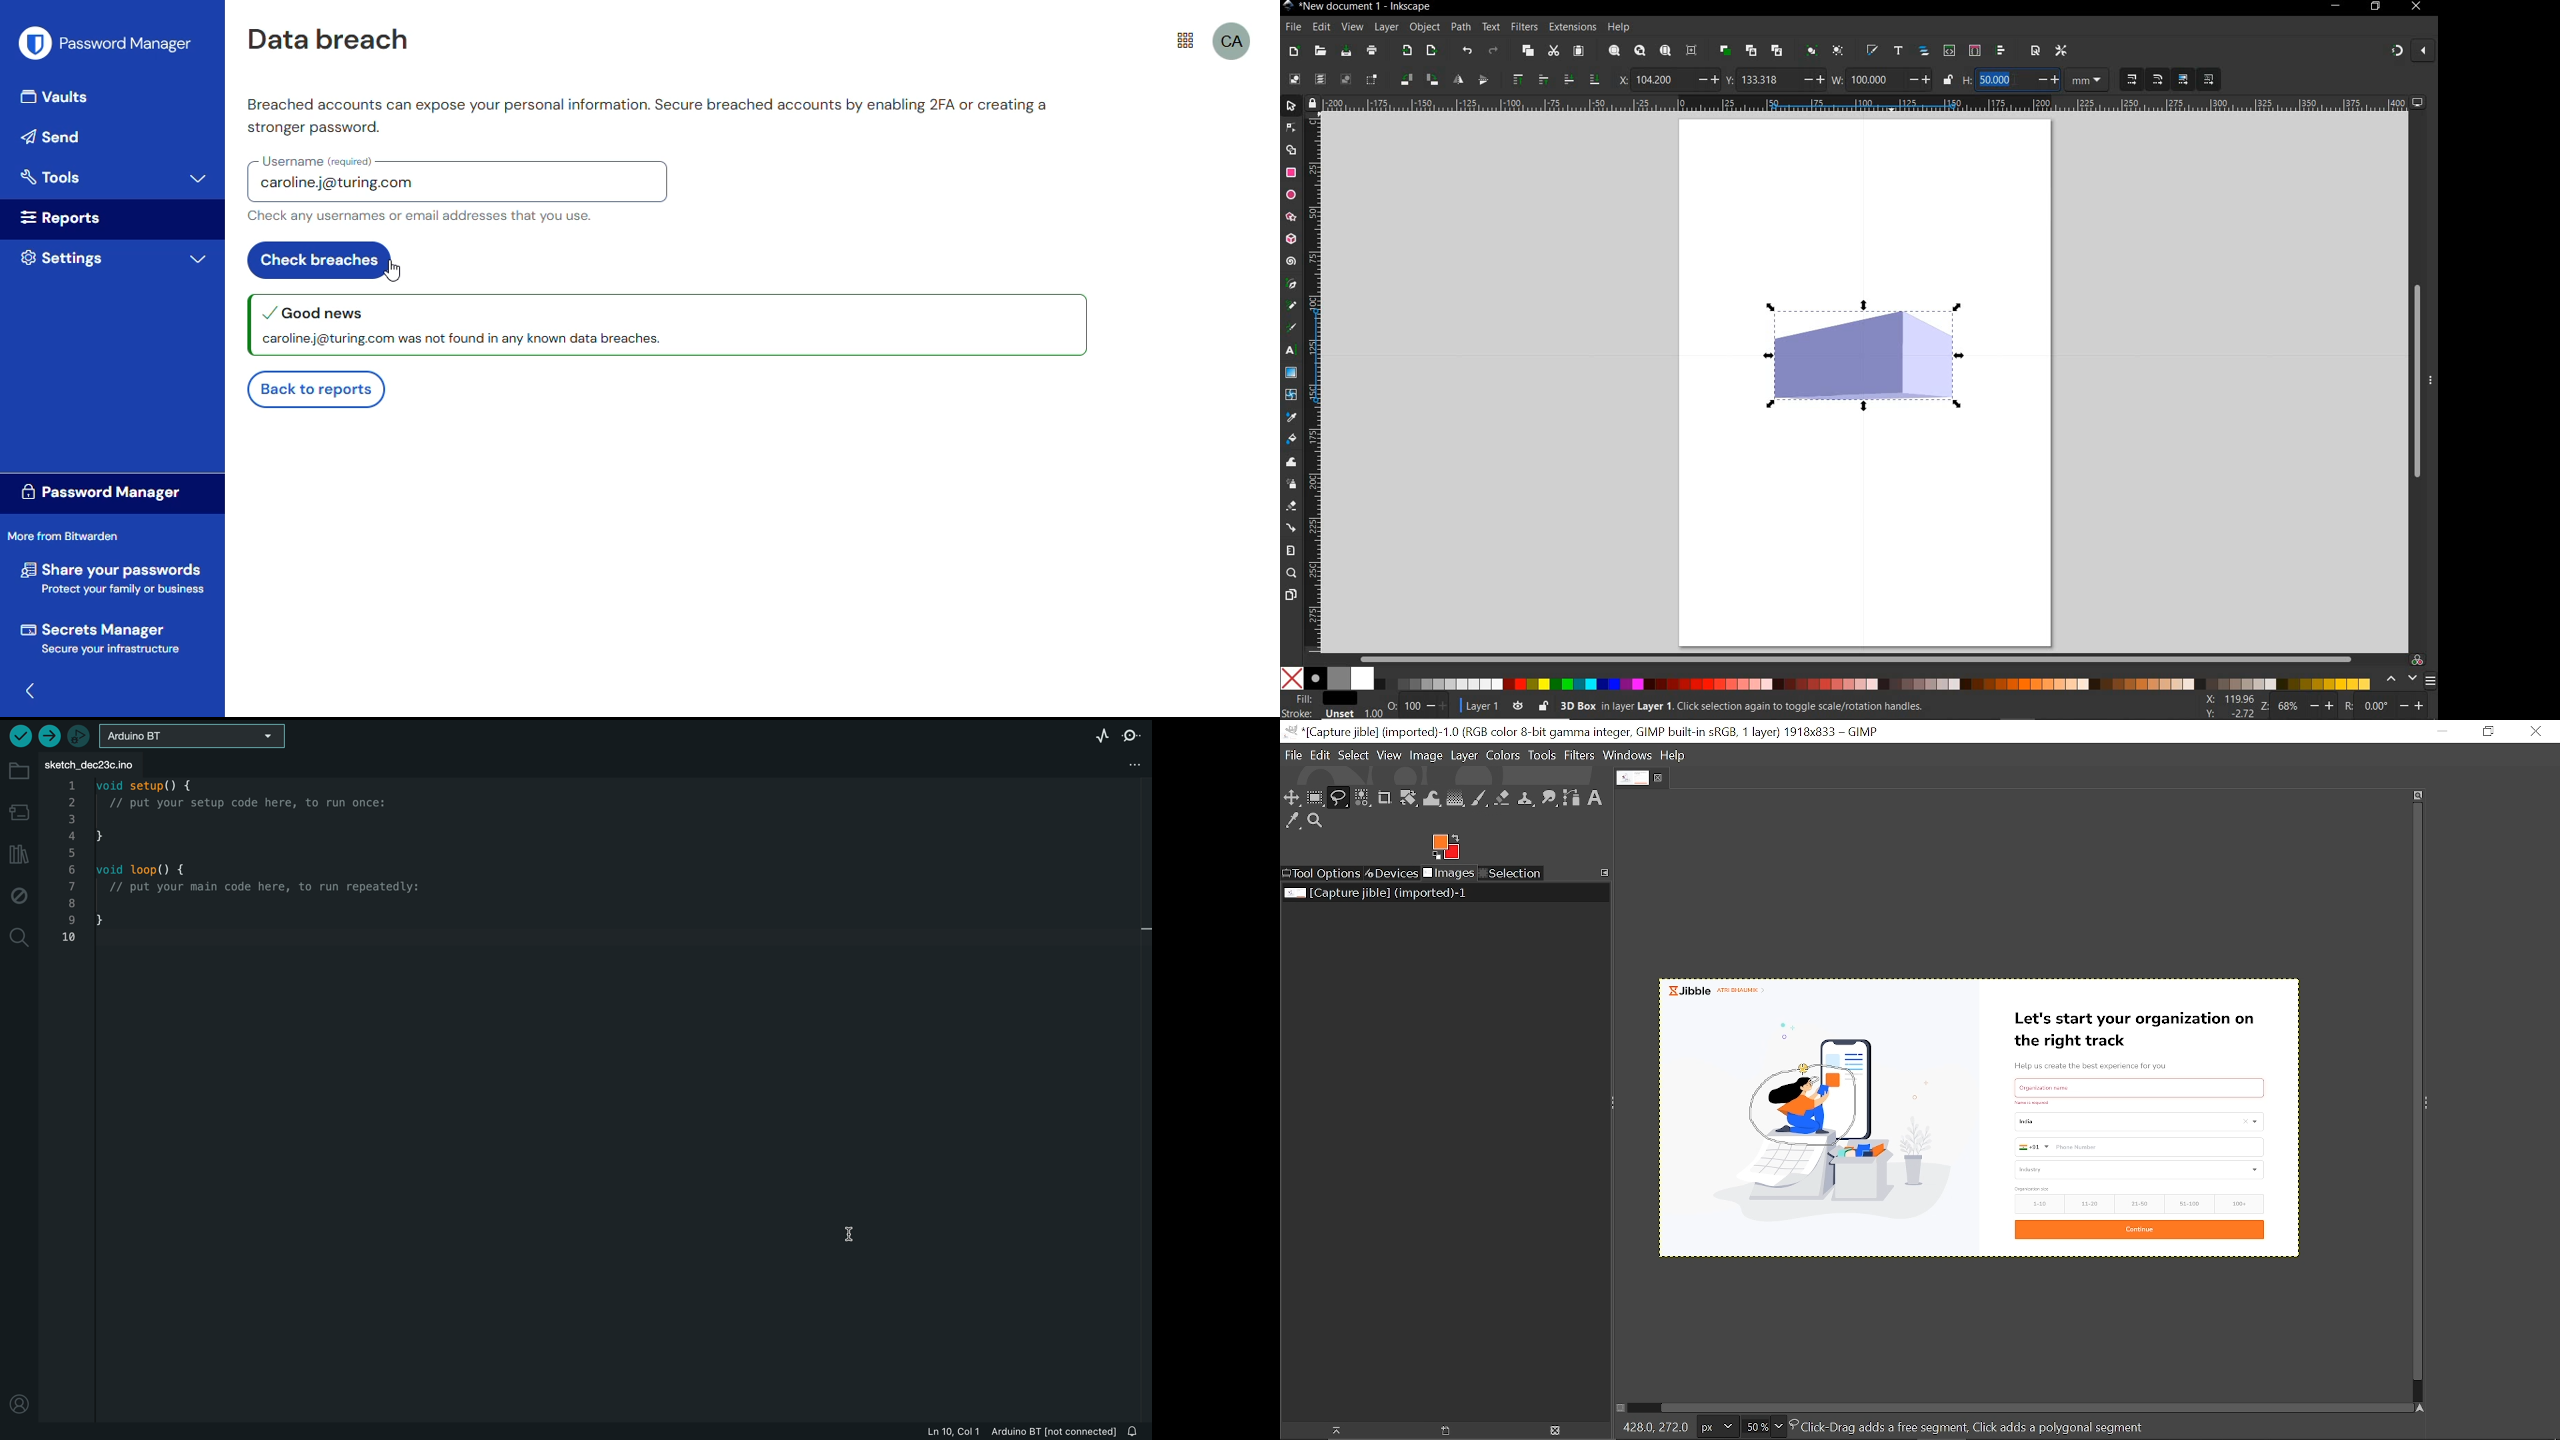 This screenshot has width=2576, height=1456. What do you see at coordinates (1292, 106) in the screenshot?
I see `selector tool` at bounding box center [1292, 106].